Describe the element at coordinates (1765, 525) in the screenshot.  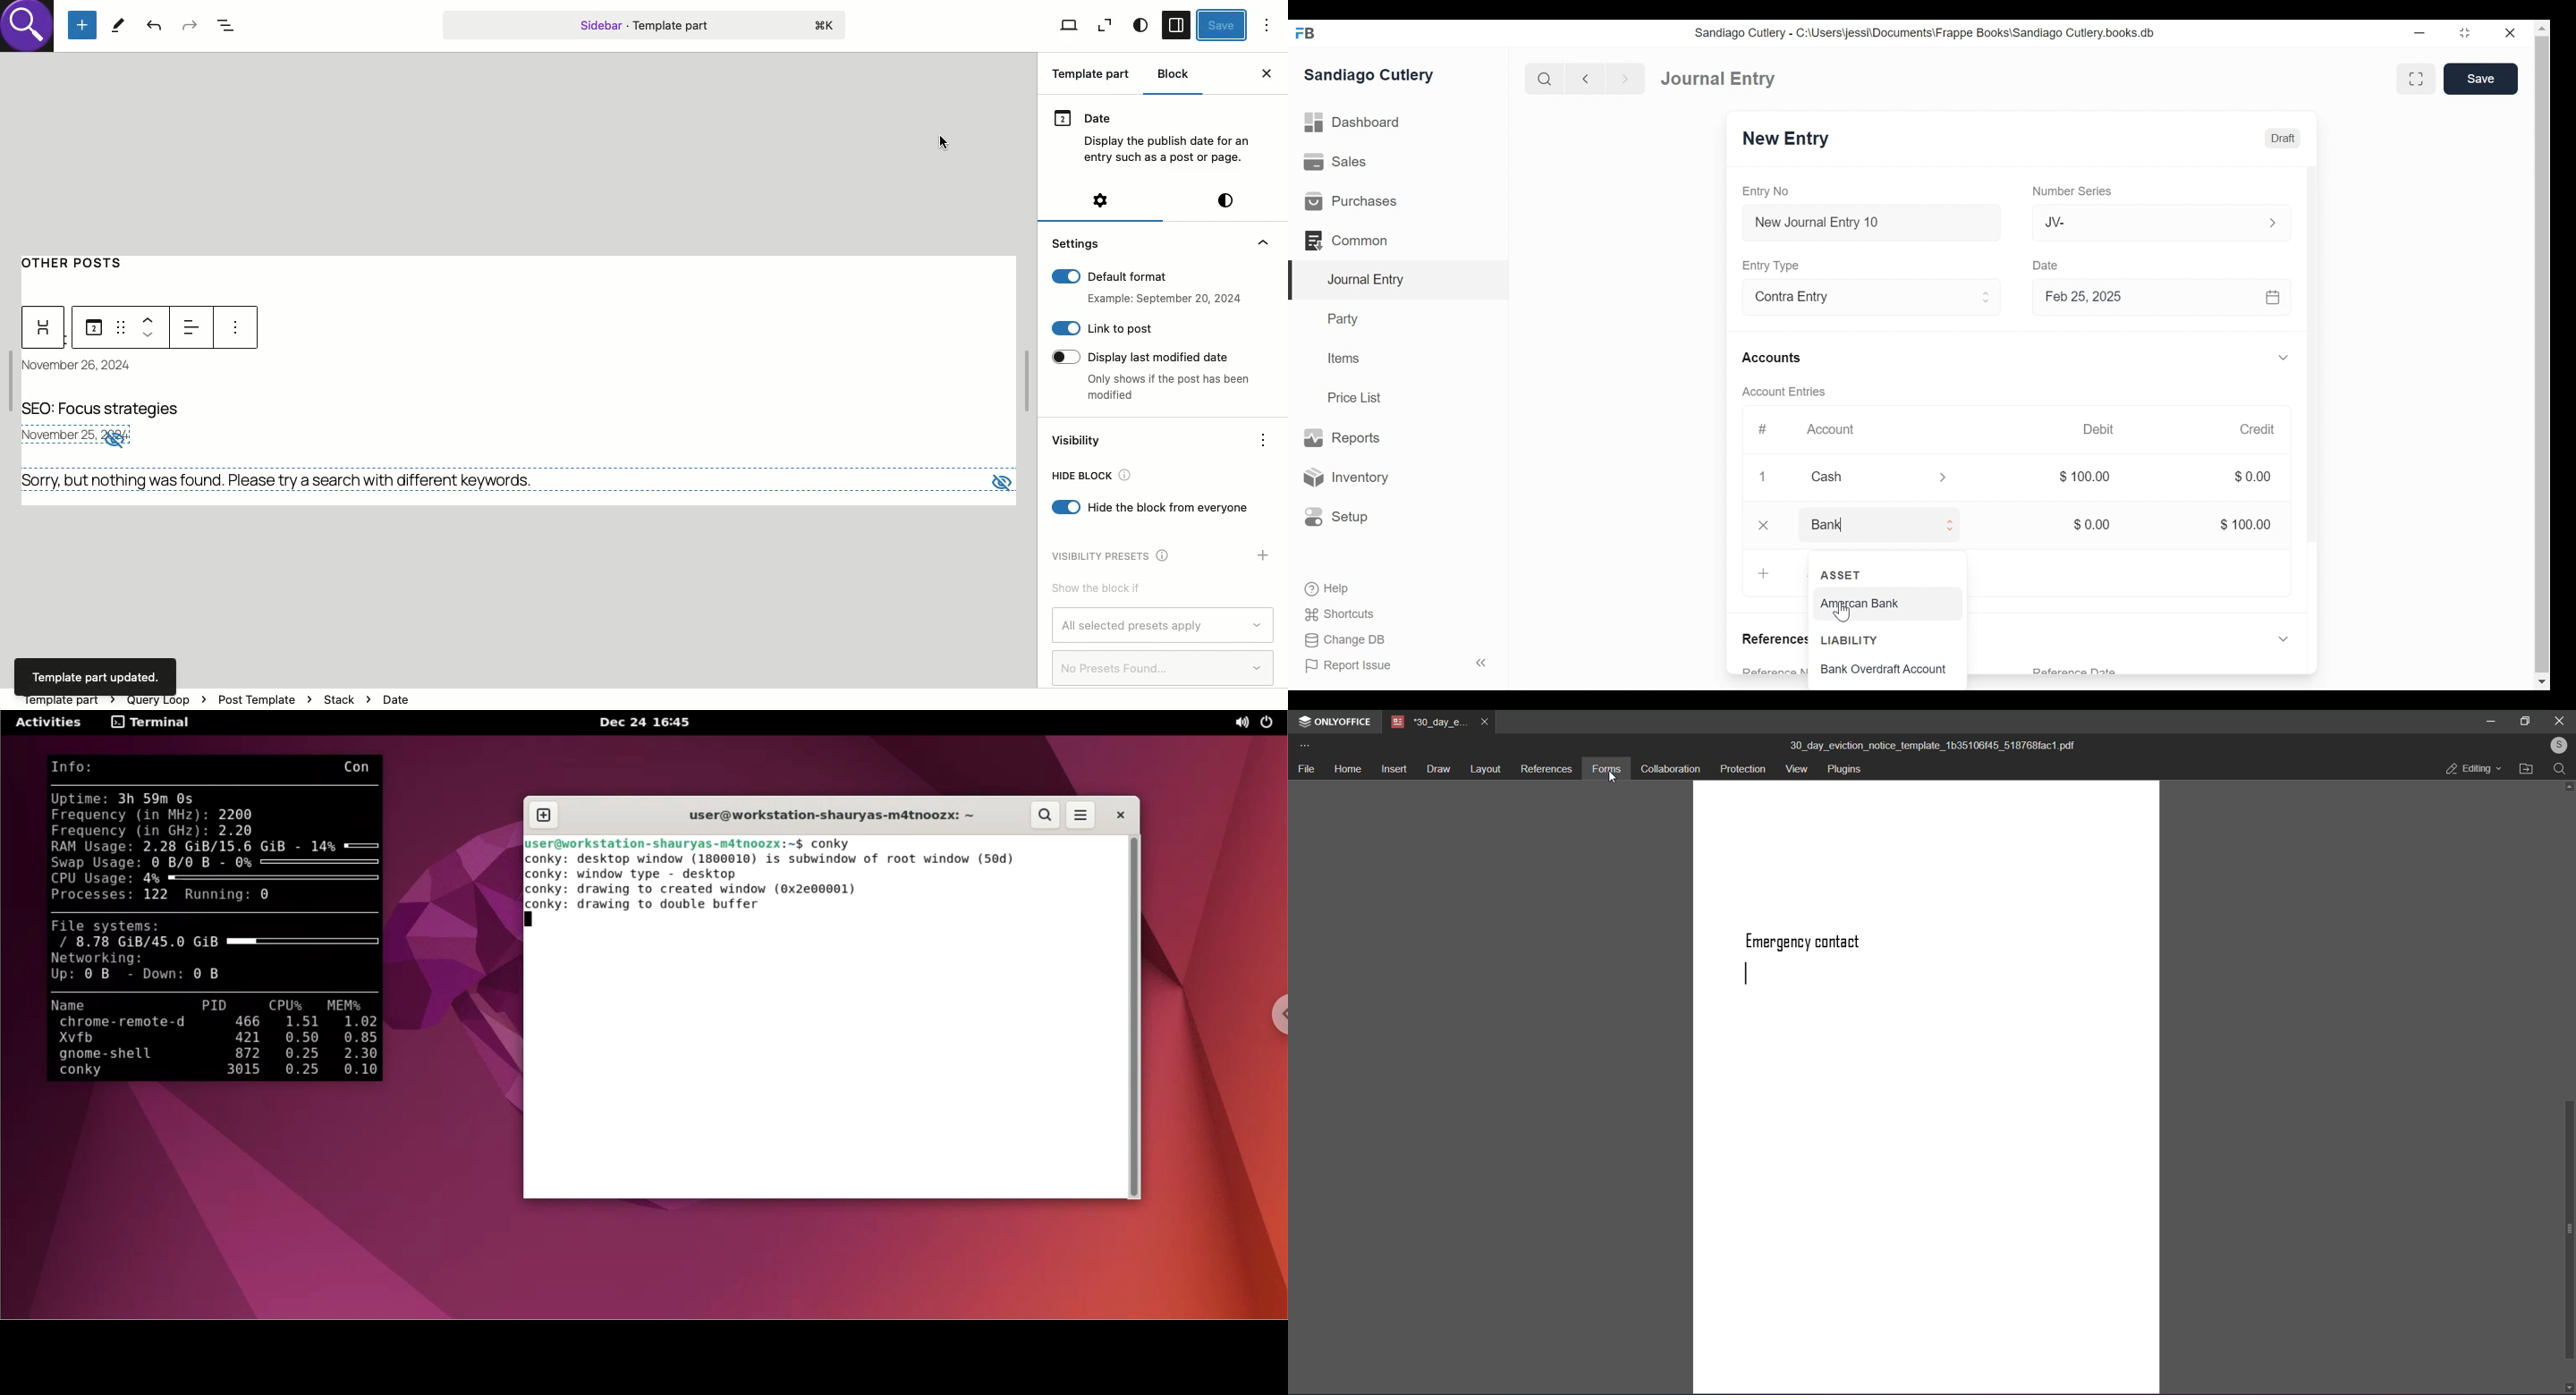
I see `Close` at that location.